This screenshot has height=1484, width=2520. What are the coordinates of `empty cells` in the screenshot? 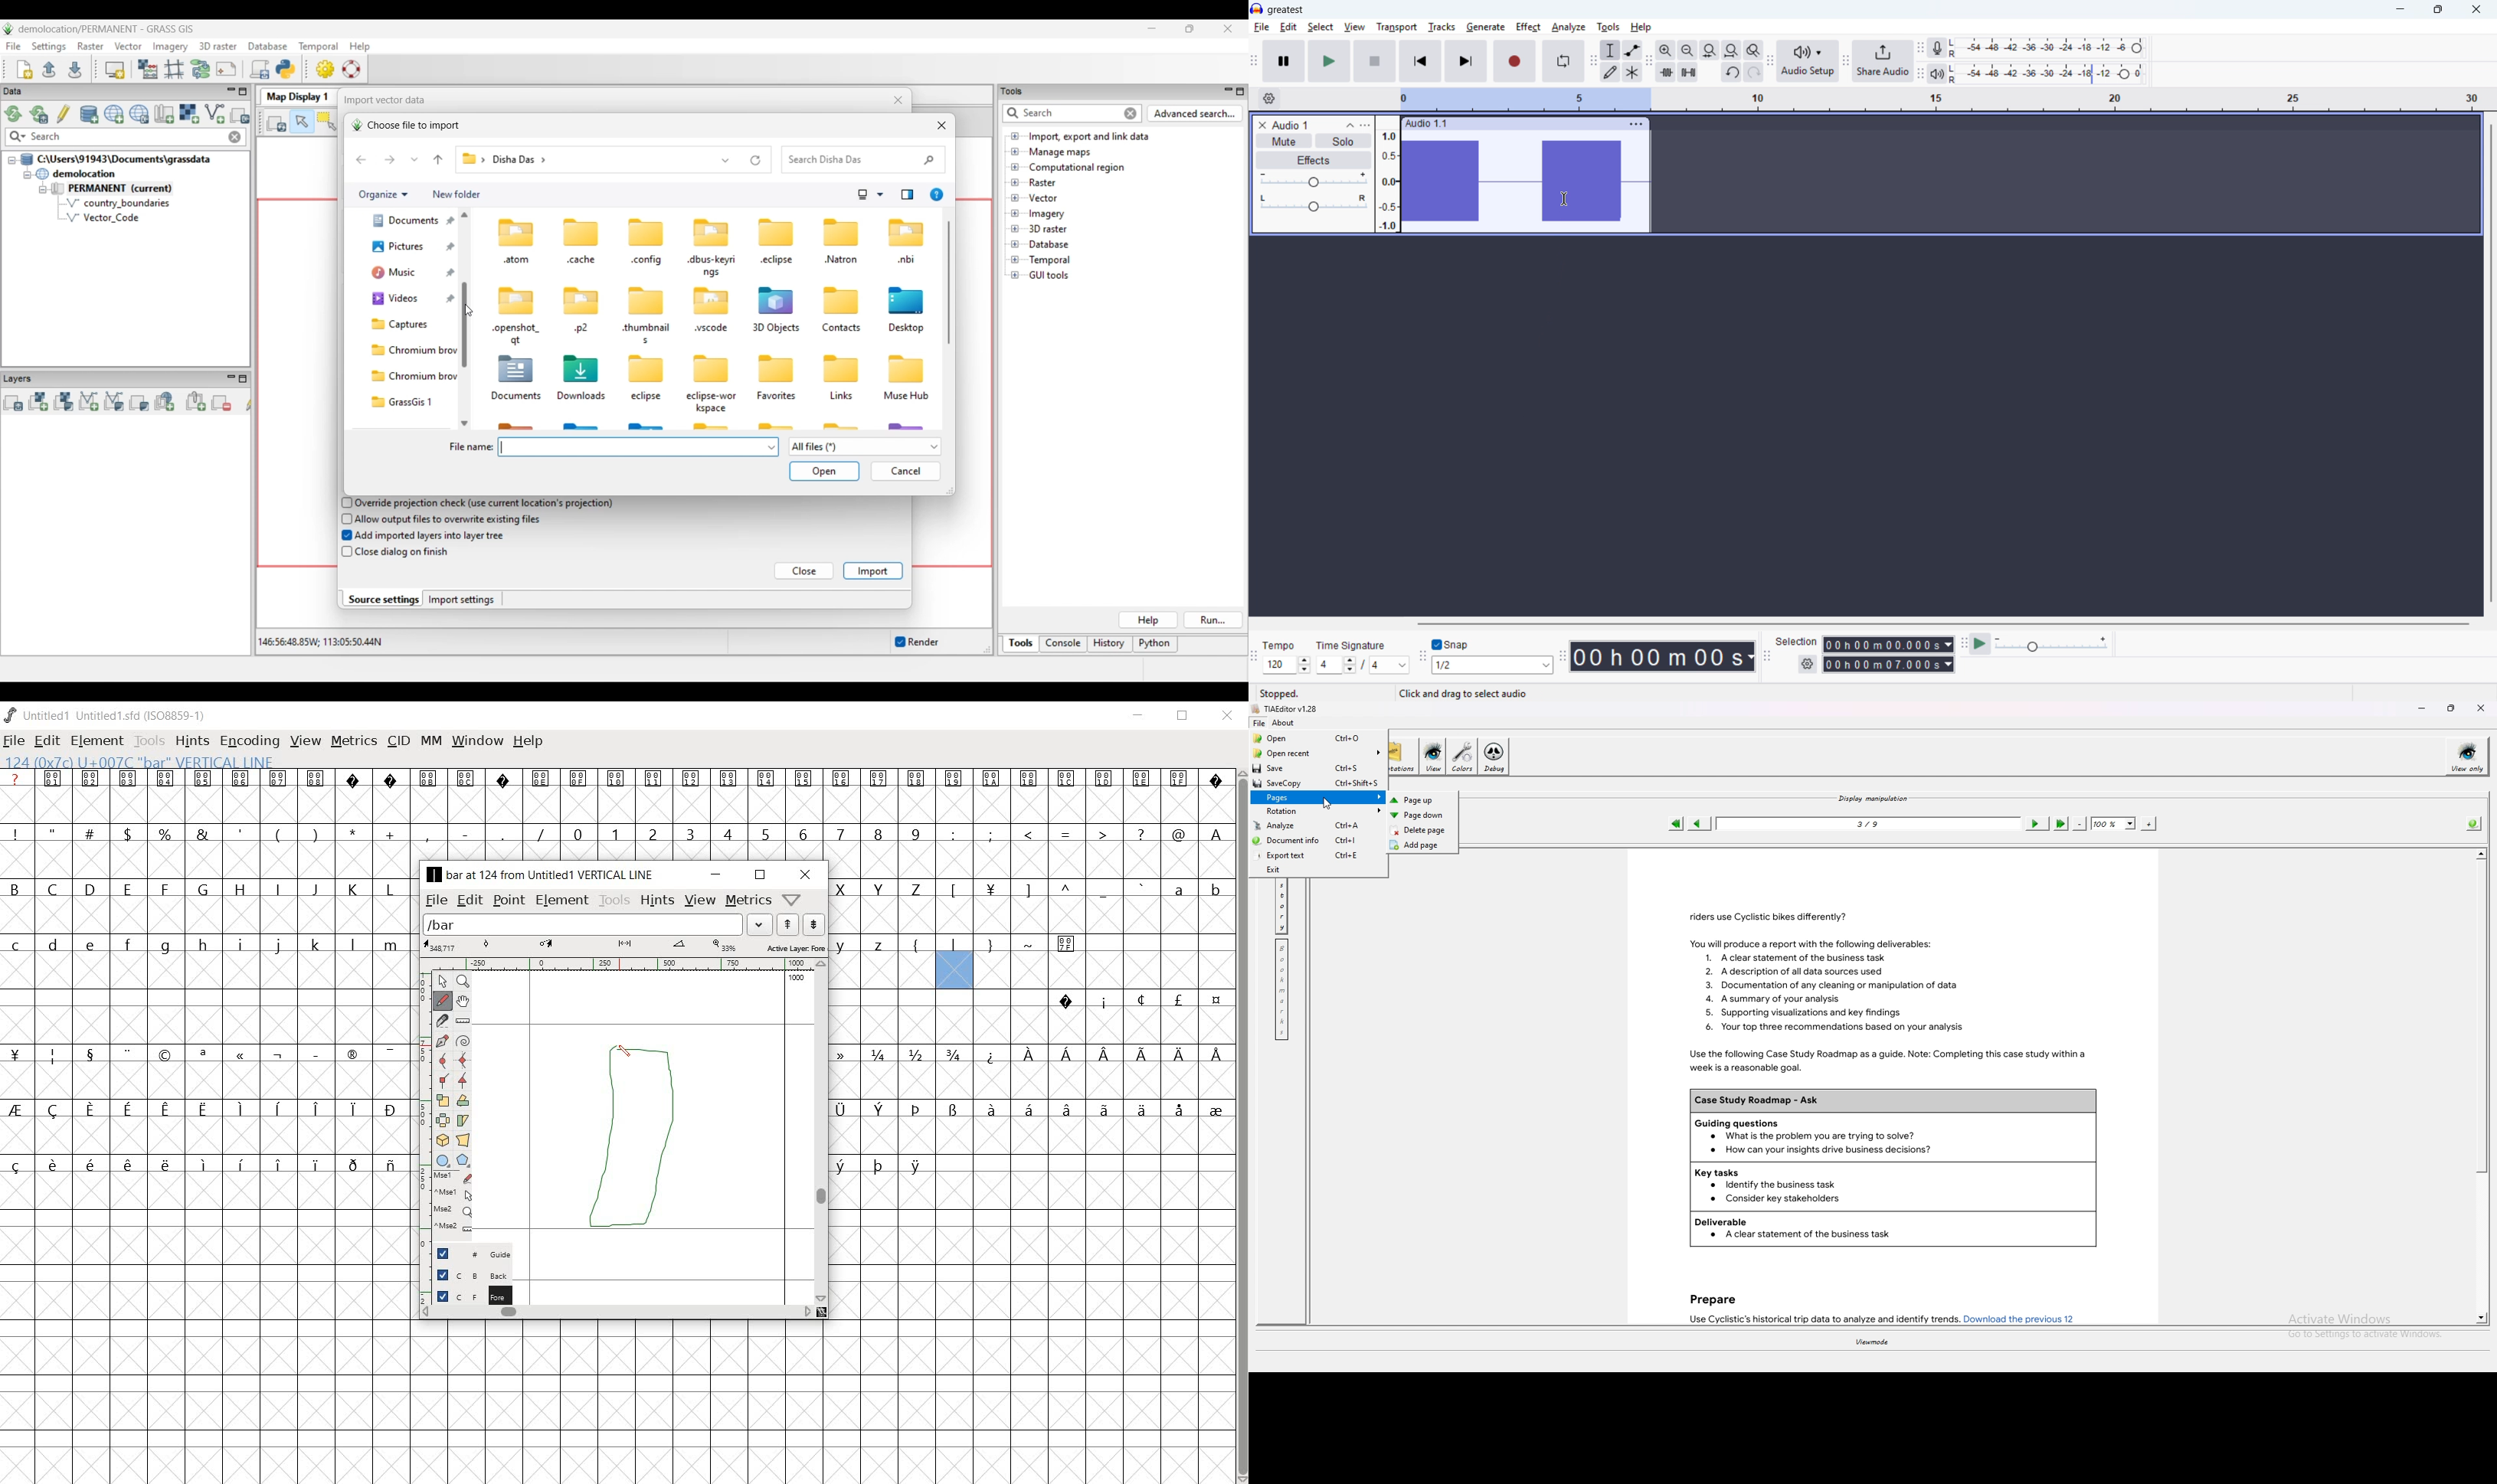 It's located at (208, 1134).